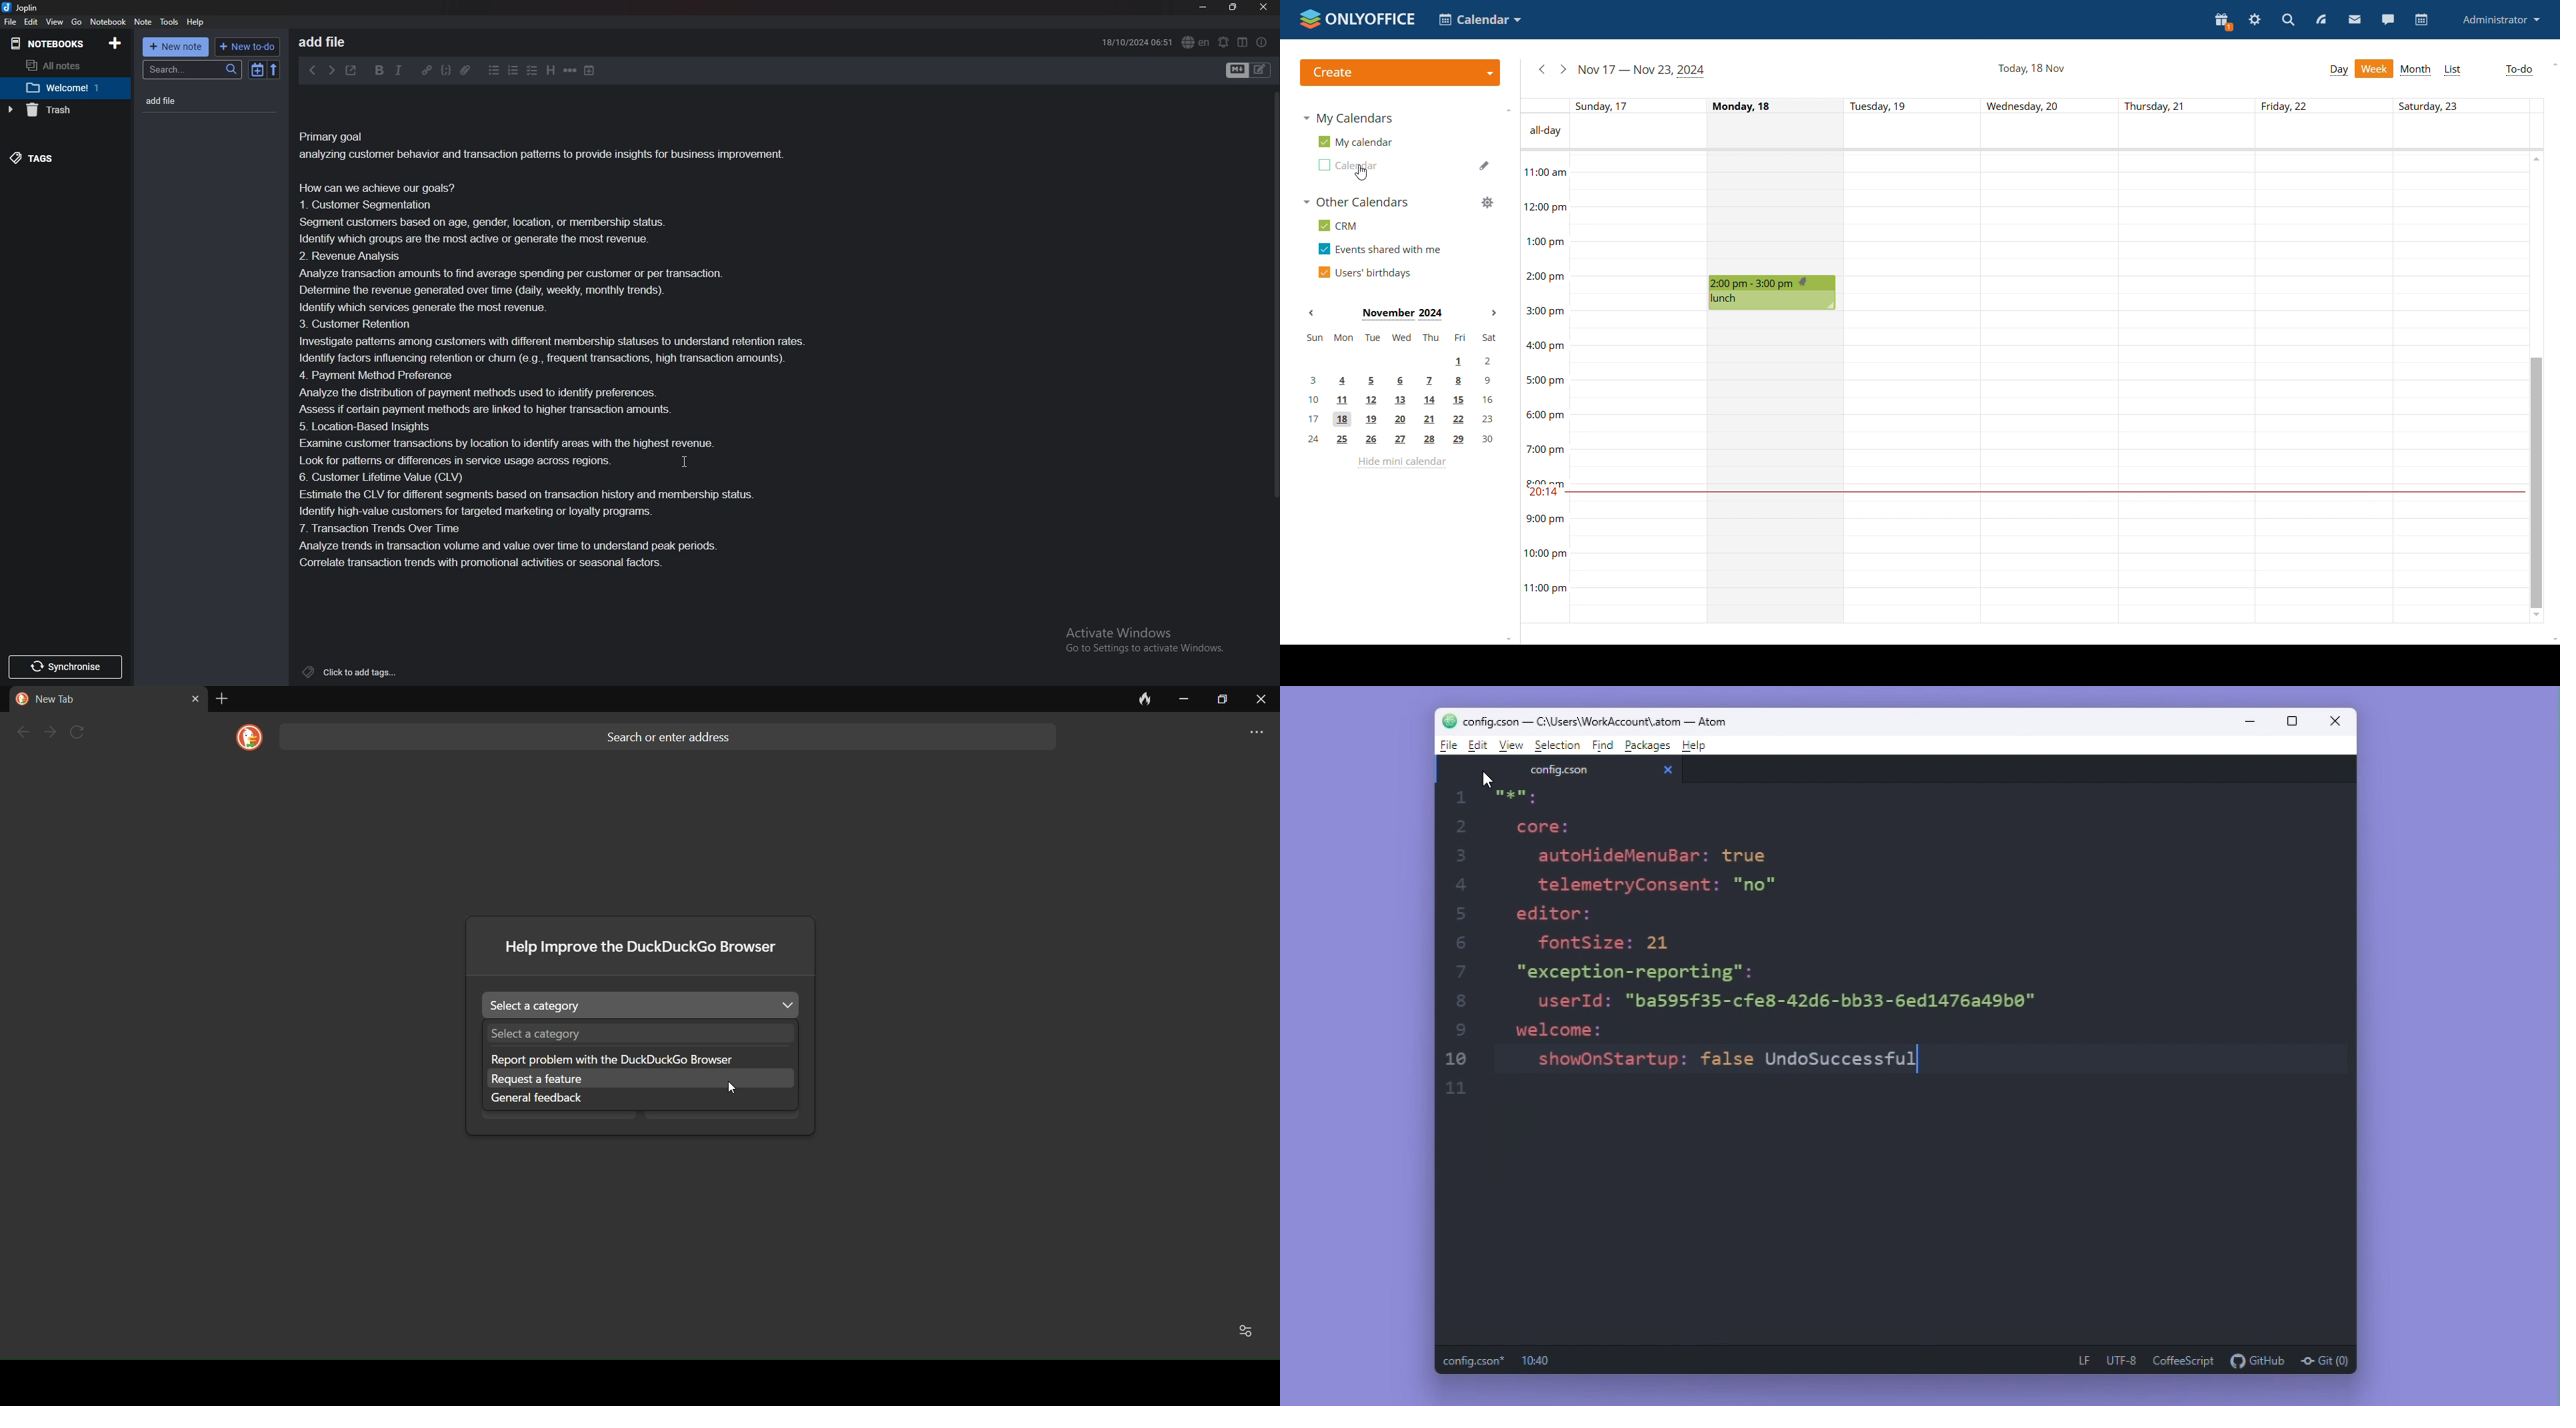 Image resolution: width=2576 pixels, height=1428 pixels. Describe the element at coordinates (1263, 7) in the screenshot. I see `Close` at that location.